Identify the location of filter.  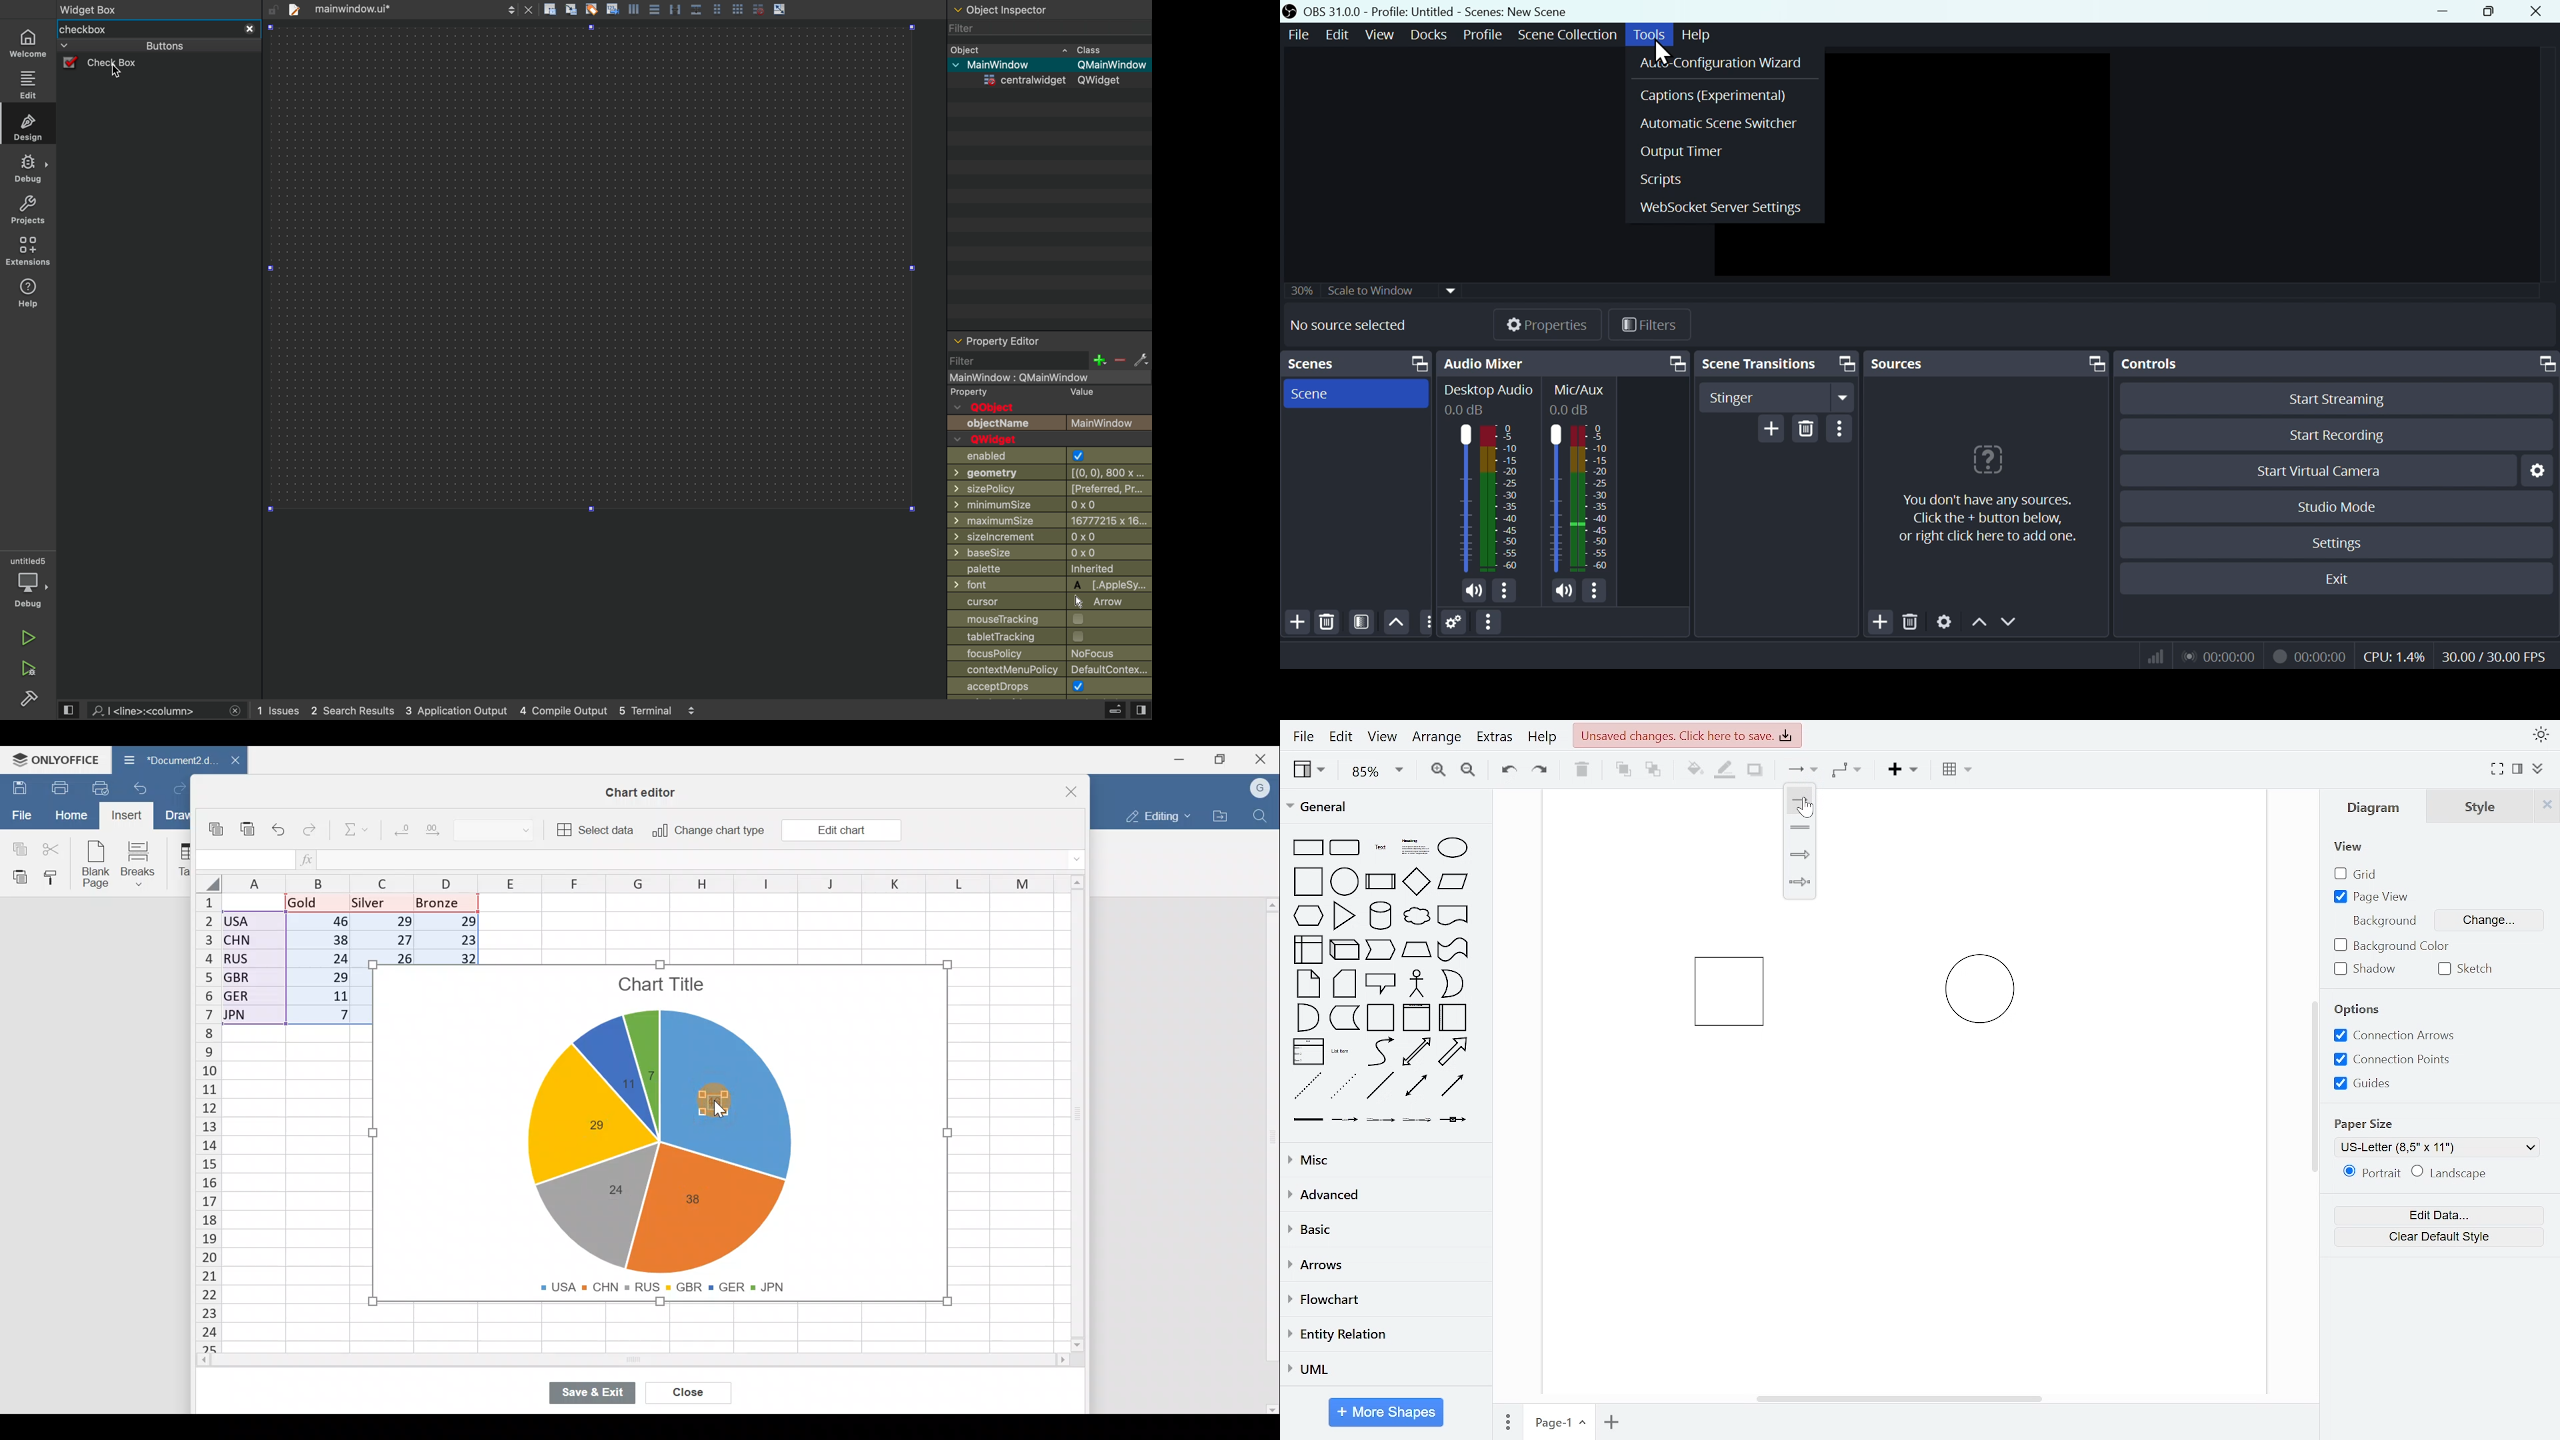
(1037, 29).